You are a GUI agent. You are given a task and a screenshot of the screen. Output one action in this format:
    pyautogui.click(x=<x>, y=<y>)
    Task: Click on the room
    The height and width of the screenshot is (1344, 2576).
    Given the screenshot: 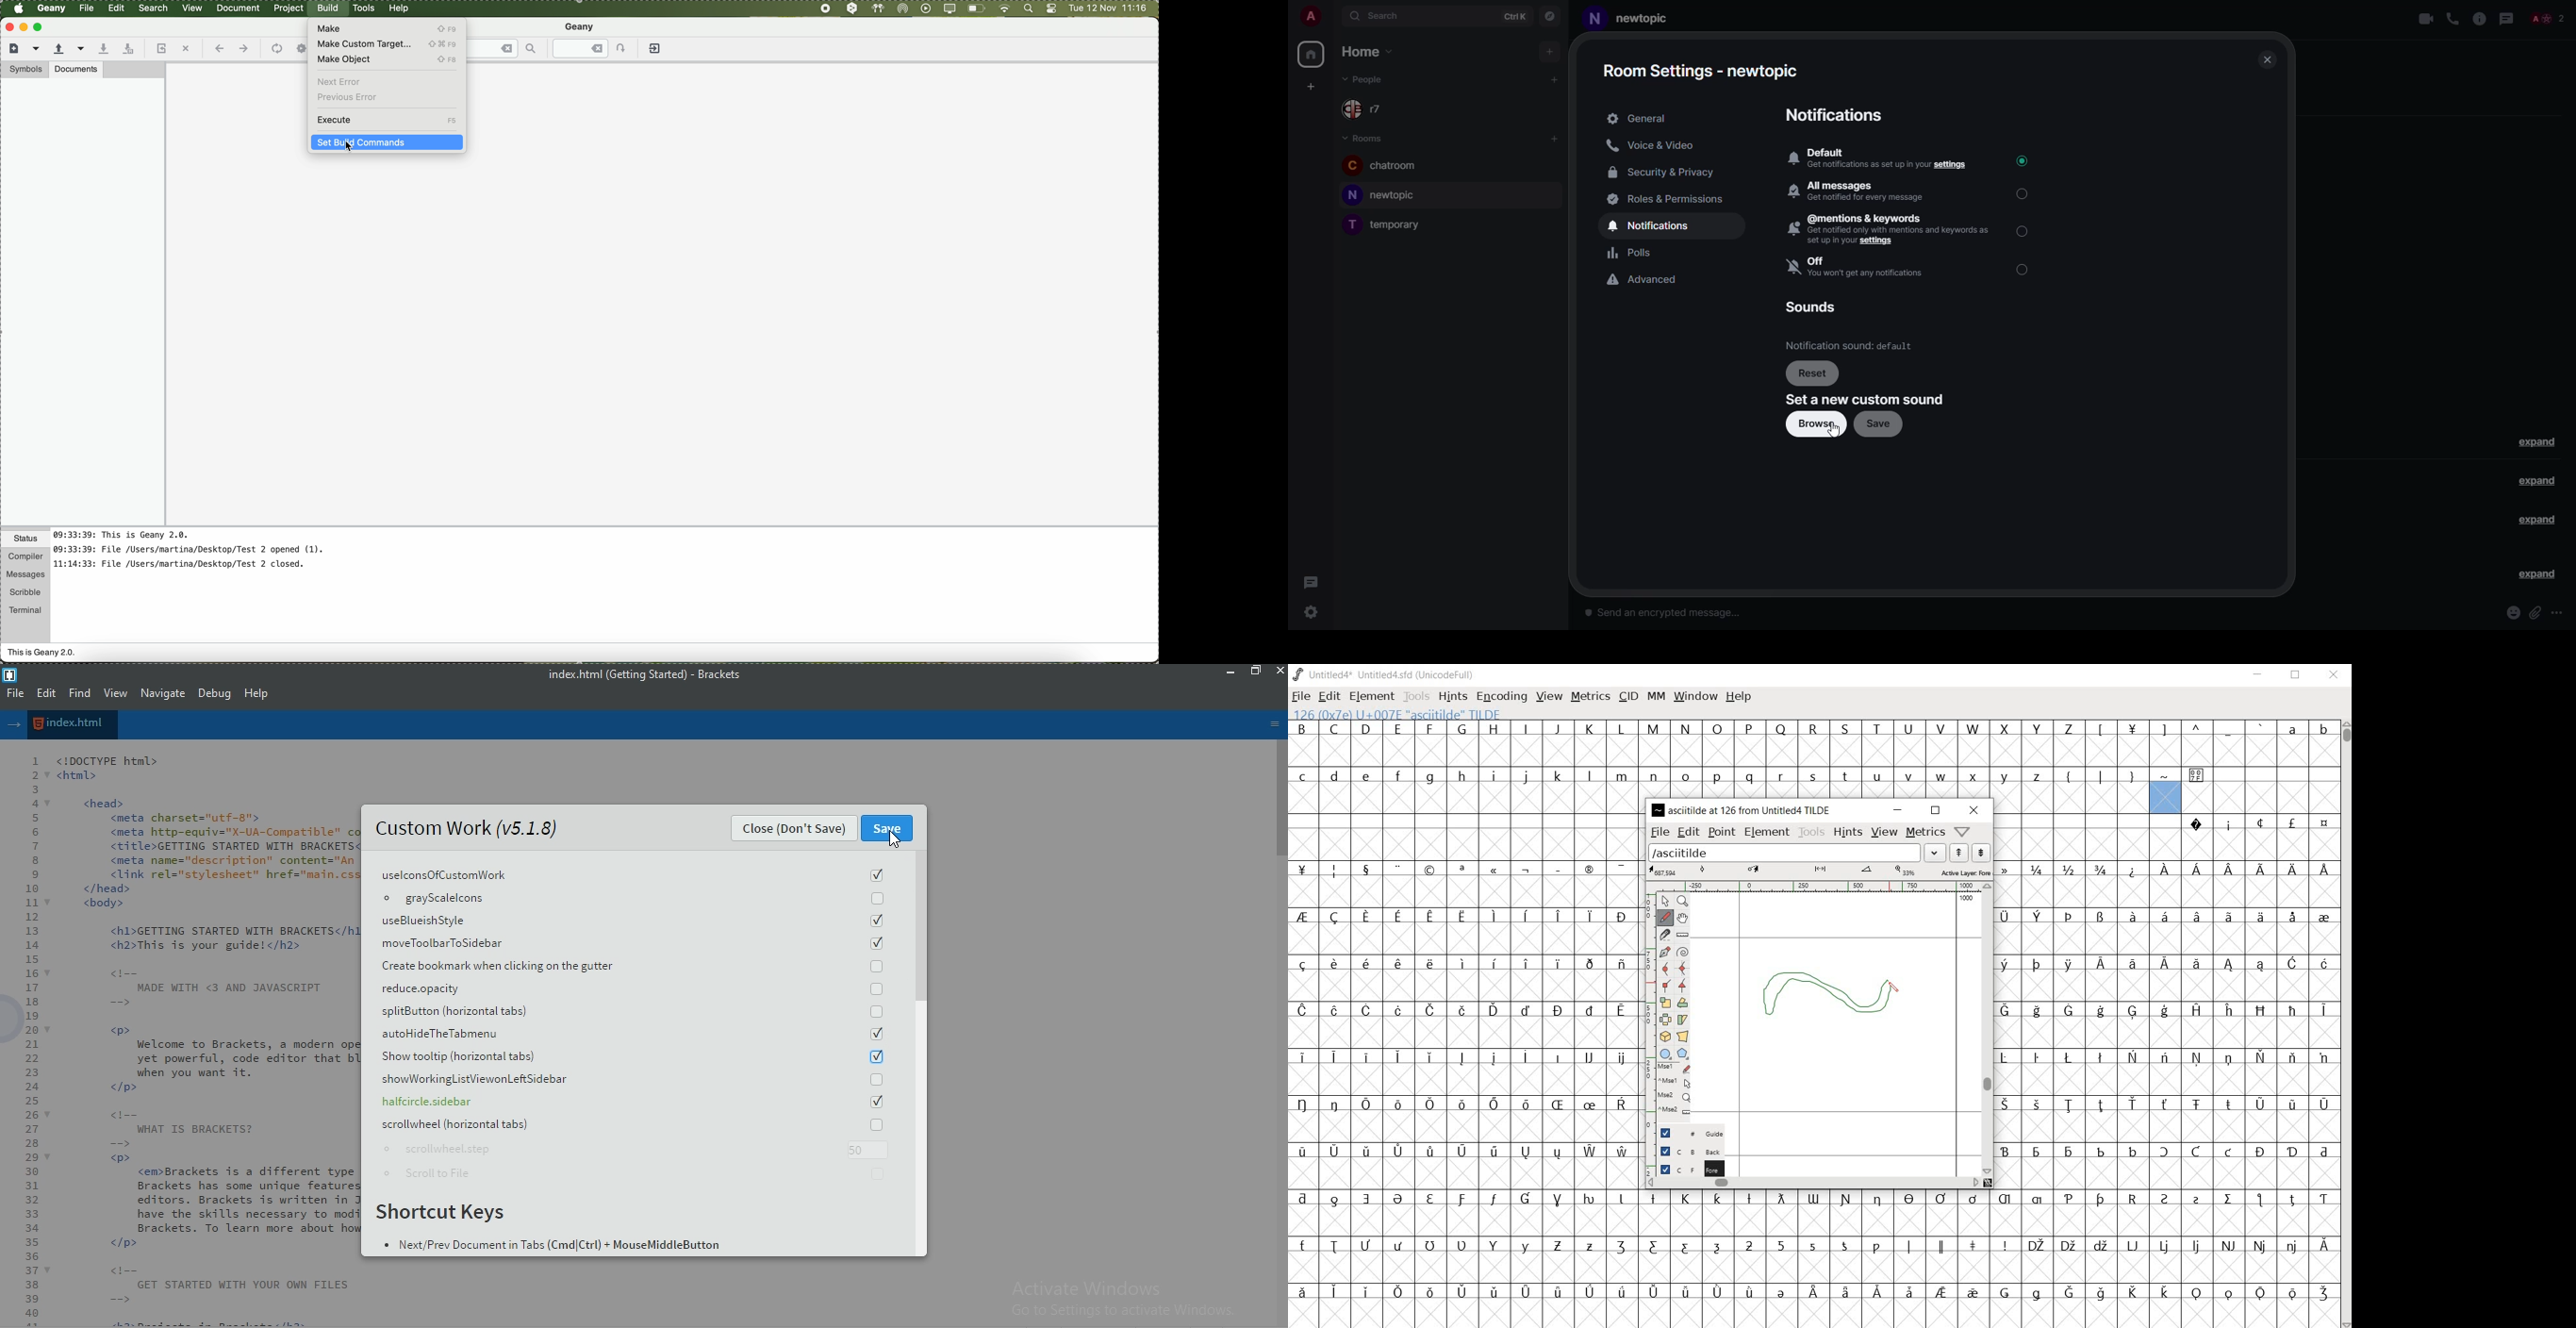 What is the action you would take?
    pyautogui.click(x=1631, y=21)
    